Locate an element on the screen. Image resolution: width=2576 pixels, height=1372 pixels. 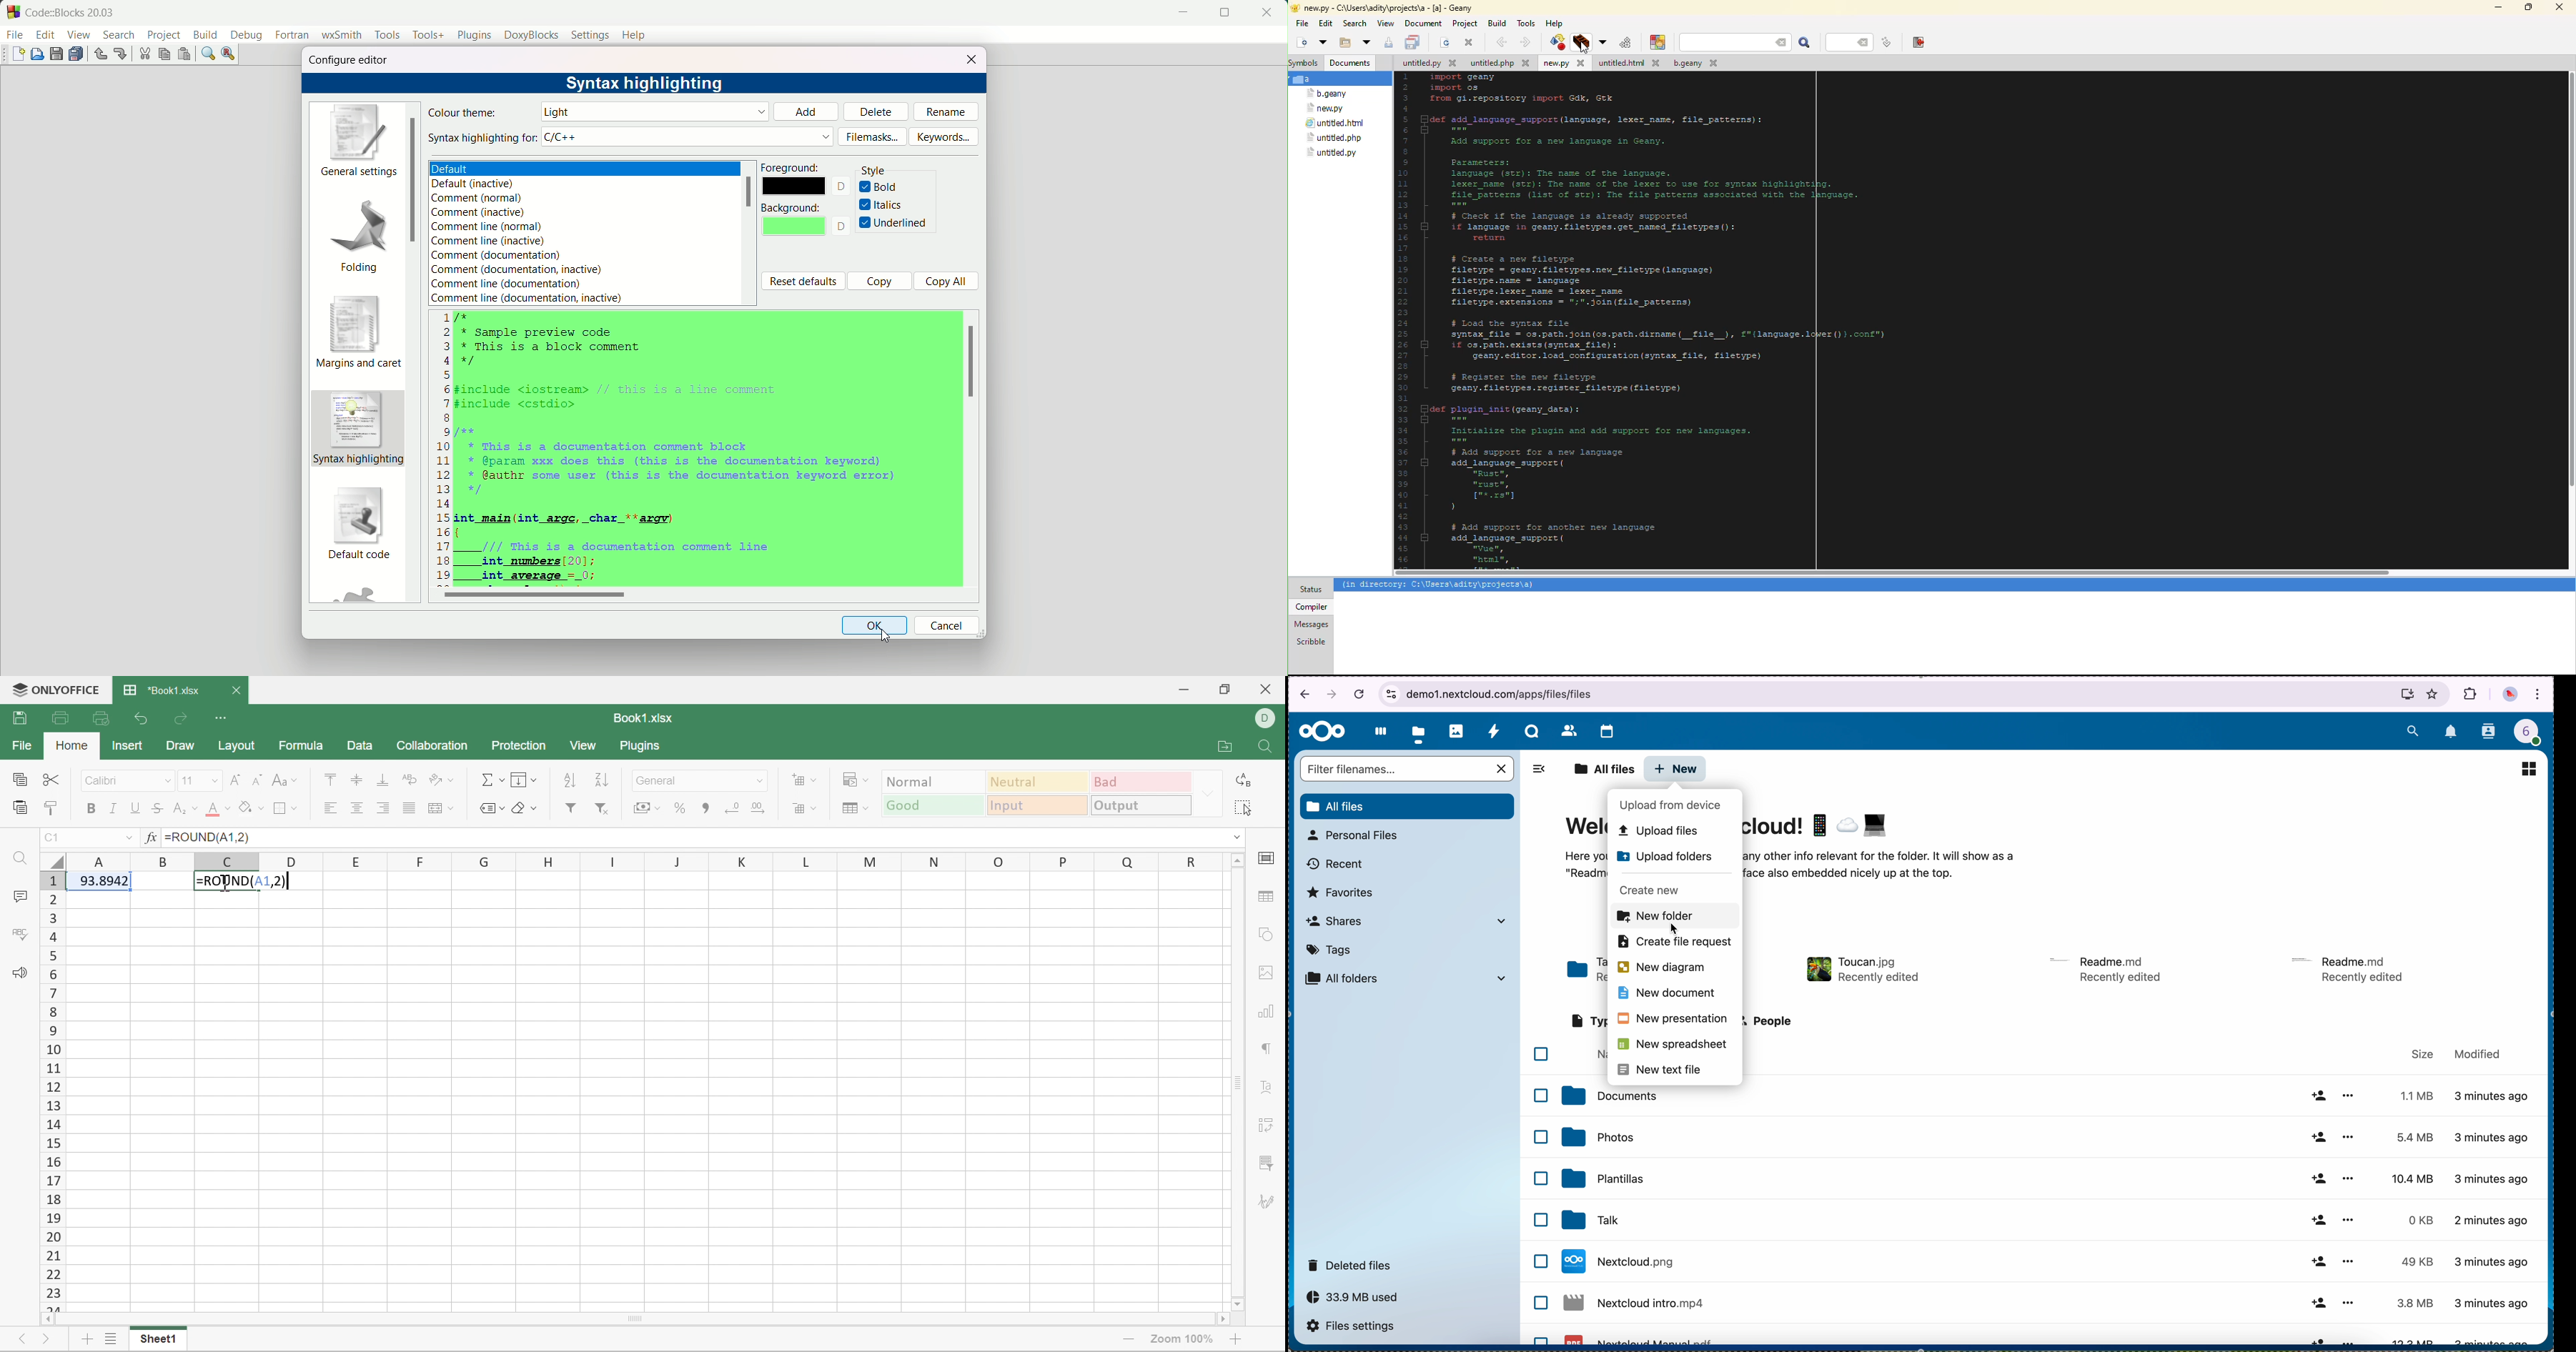
Paste is located at coordinates (19, 805).